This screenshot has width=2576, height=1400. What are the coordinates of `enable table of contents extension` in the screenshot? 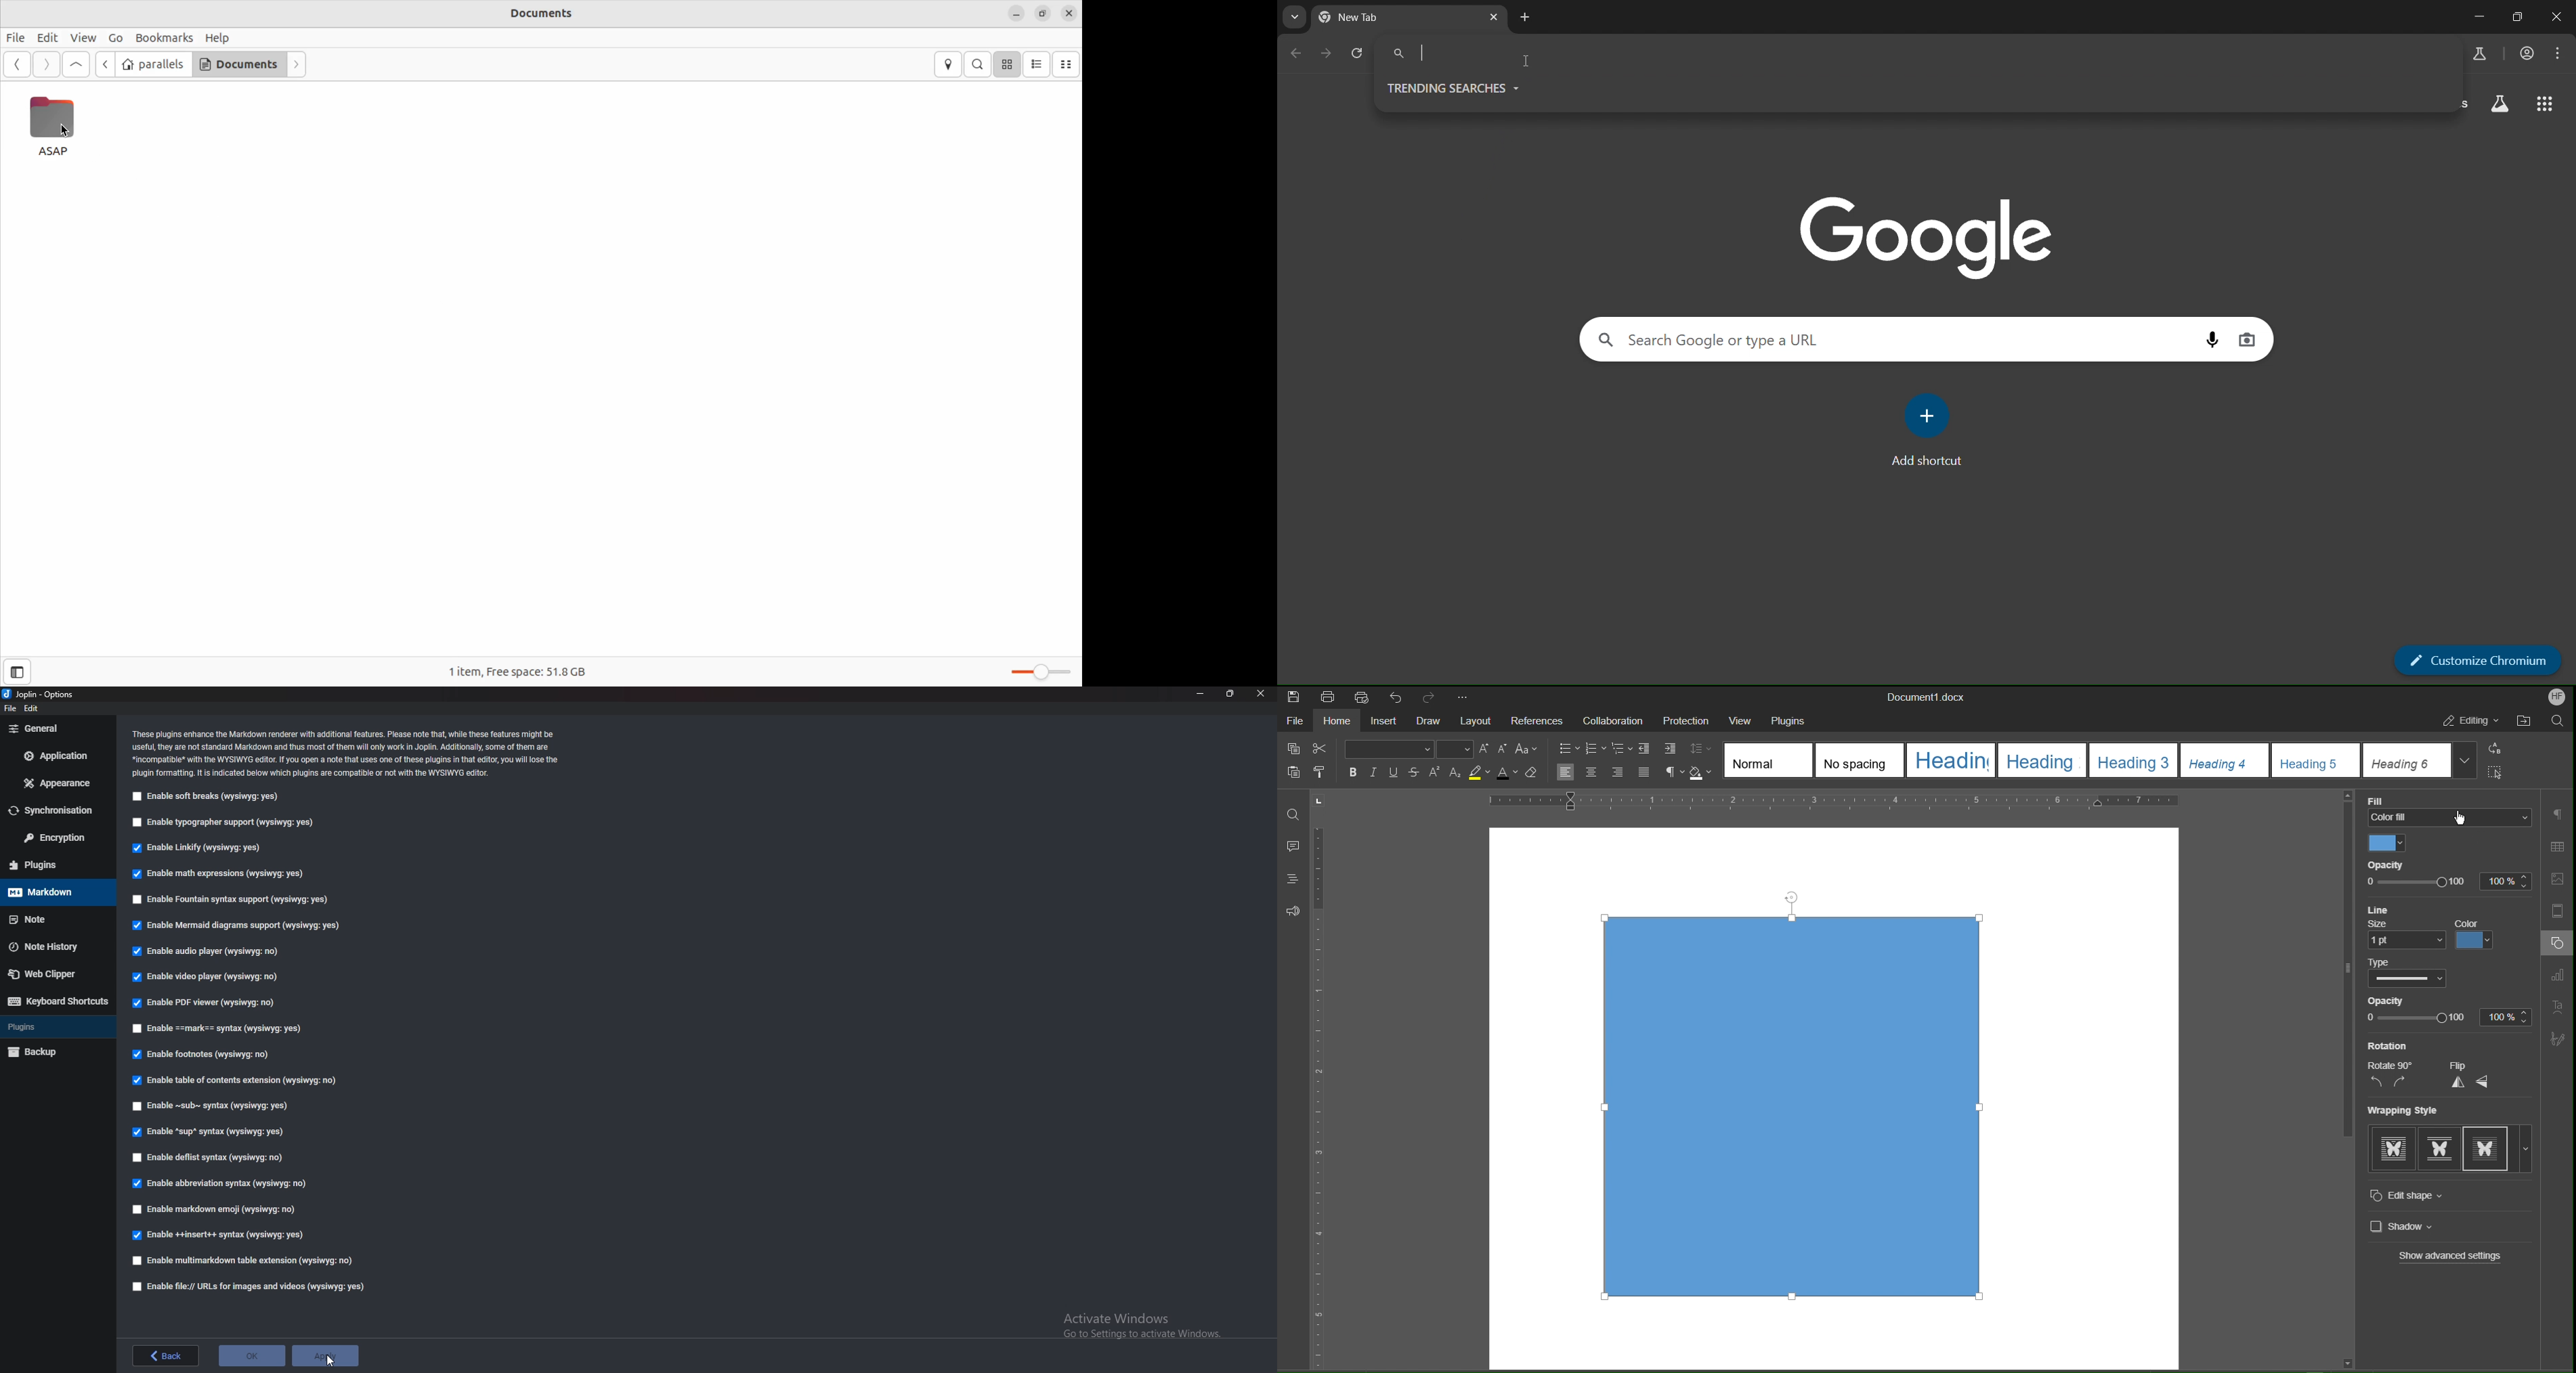 It's located at (242, 1082).